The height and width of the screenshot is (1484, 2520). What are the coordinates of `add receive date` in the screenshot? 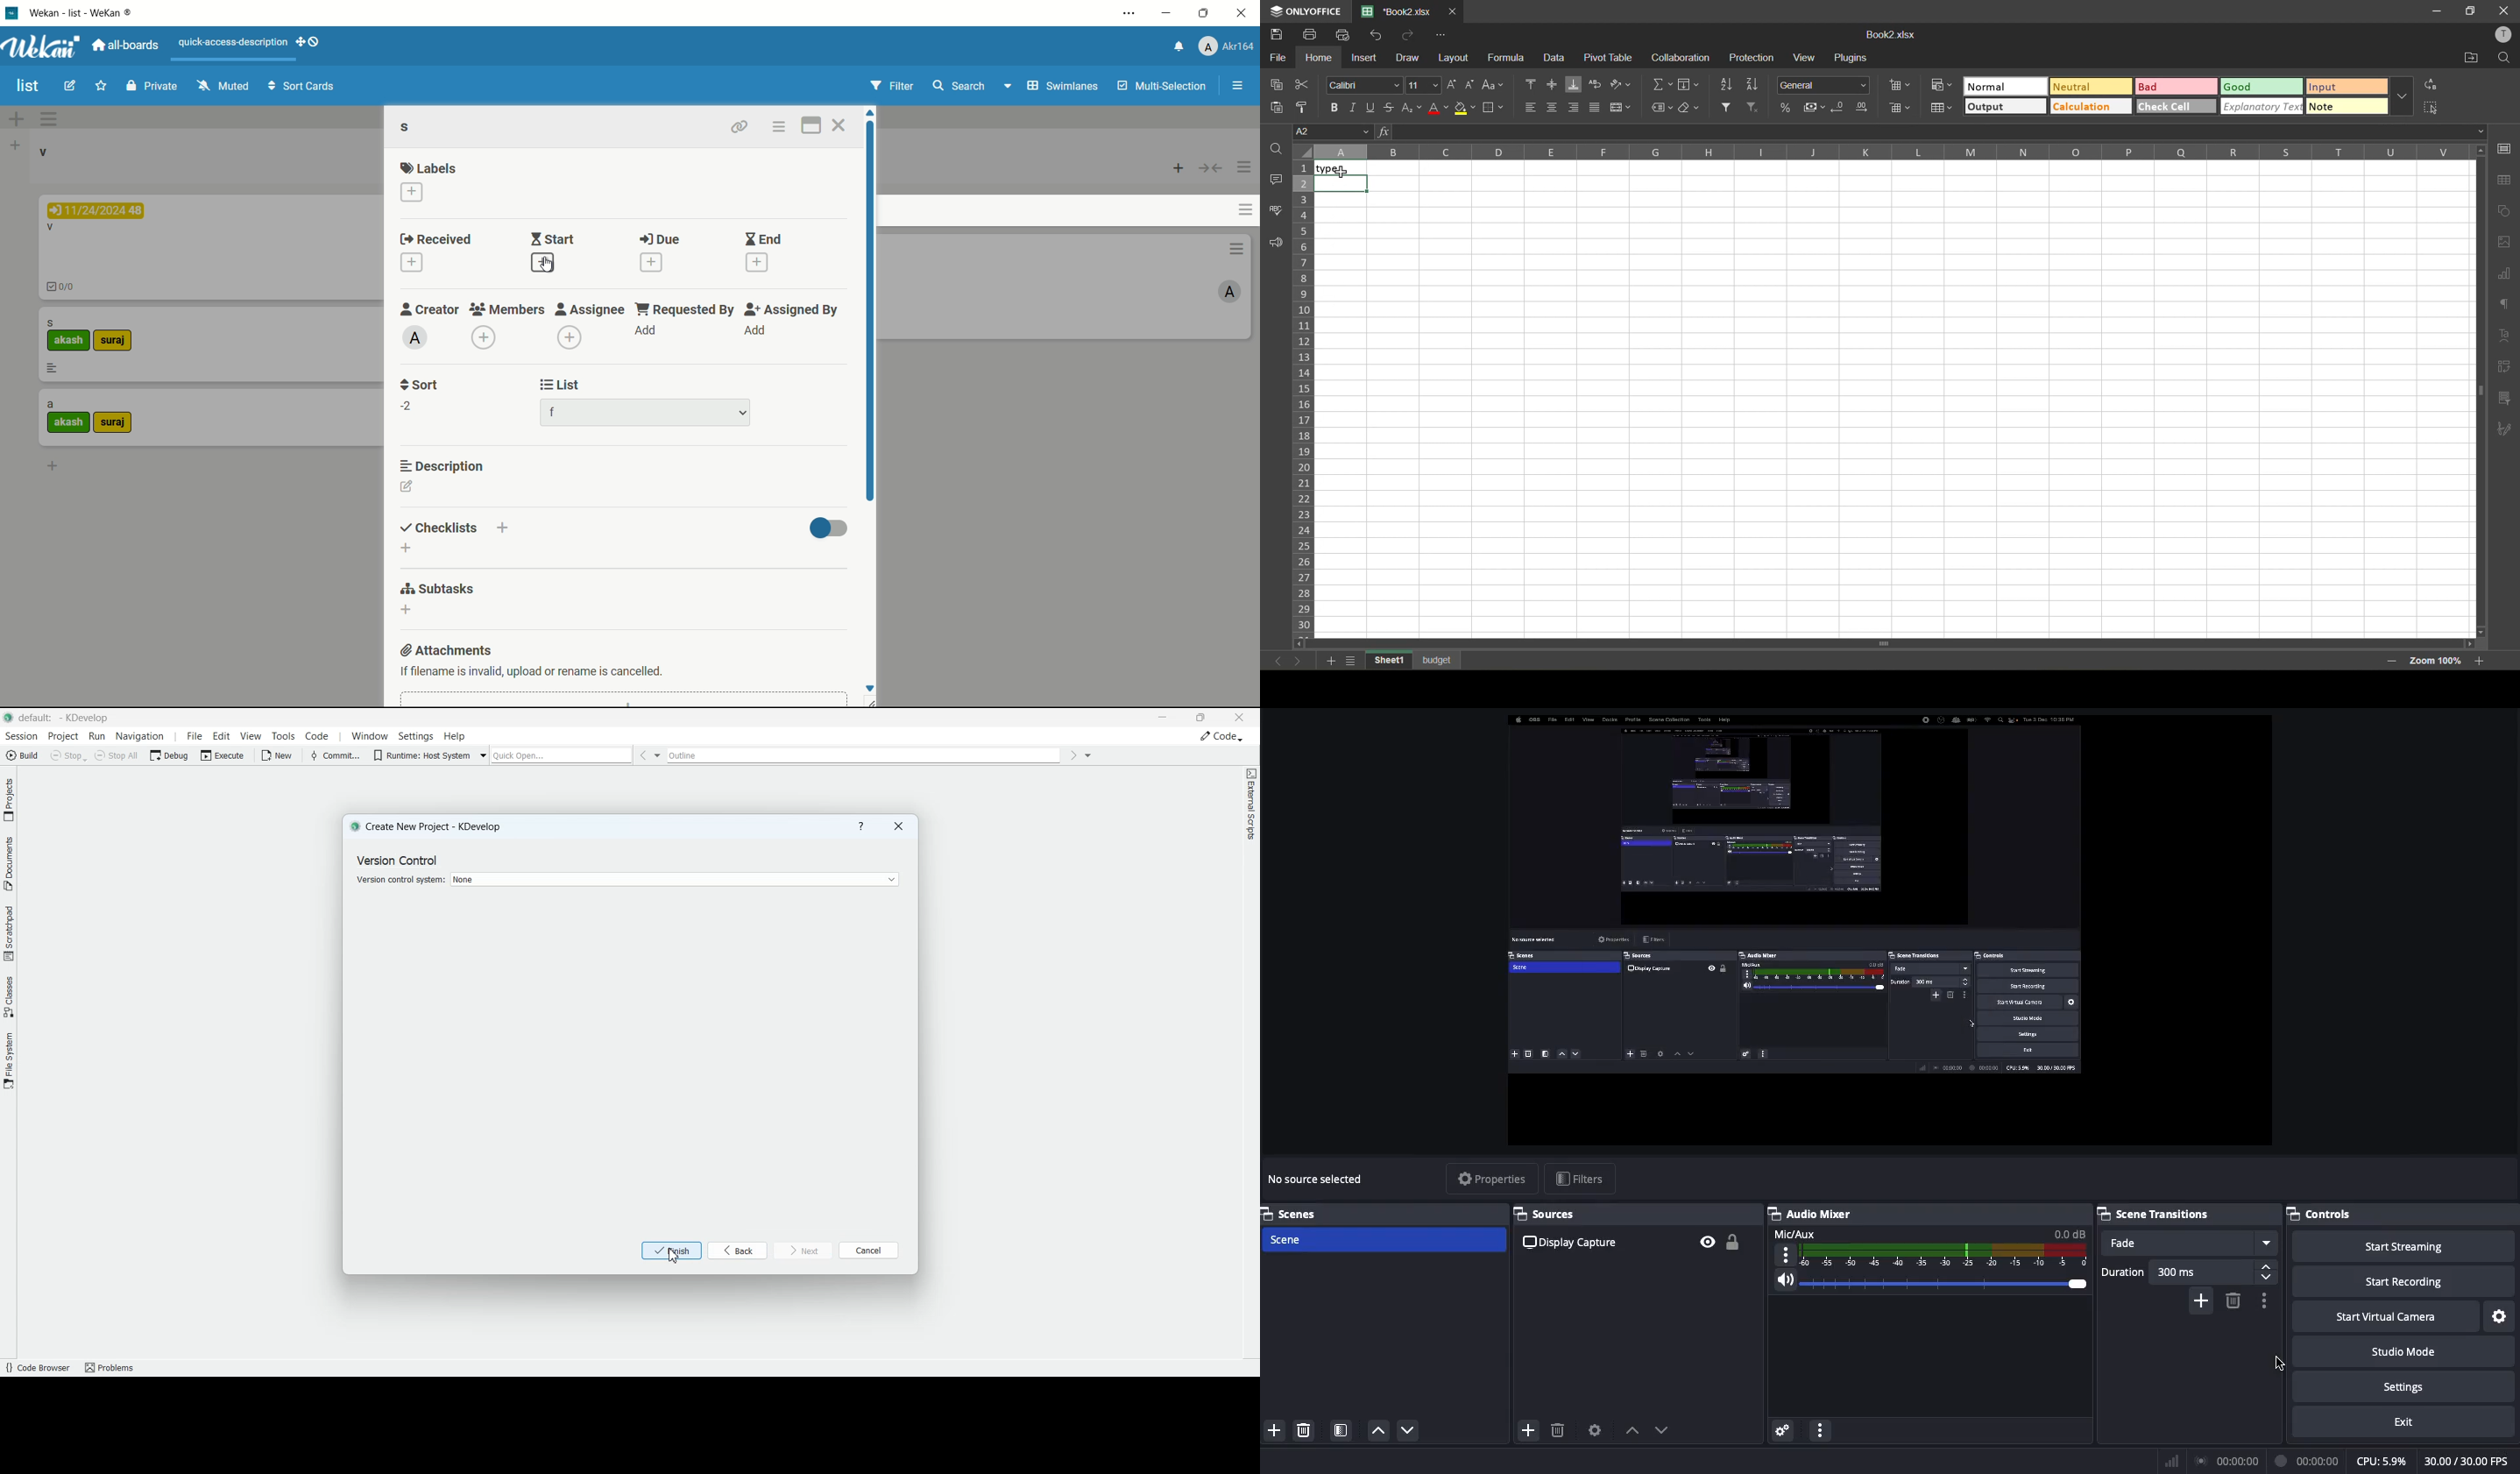 It's located at (411, 262).